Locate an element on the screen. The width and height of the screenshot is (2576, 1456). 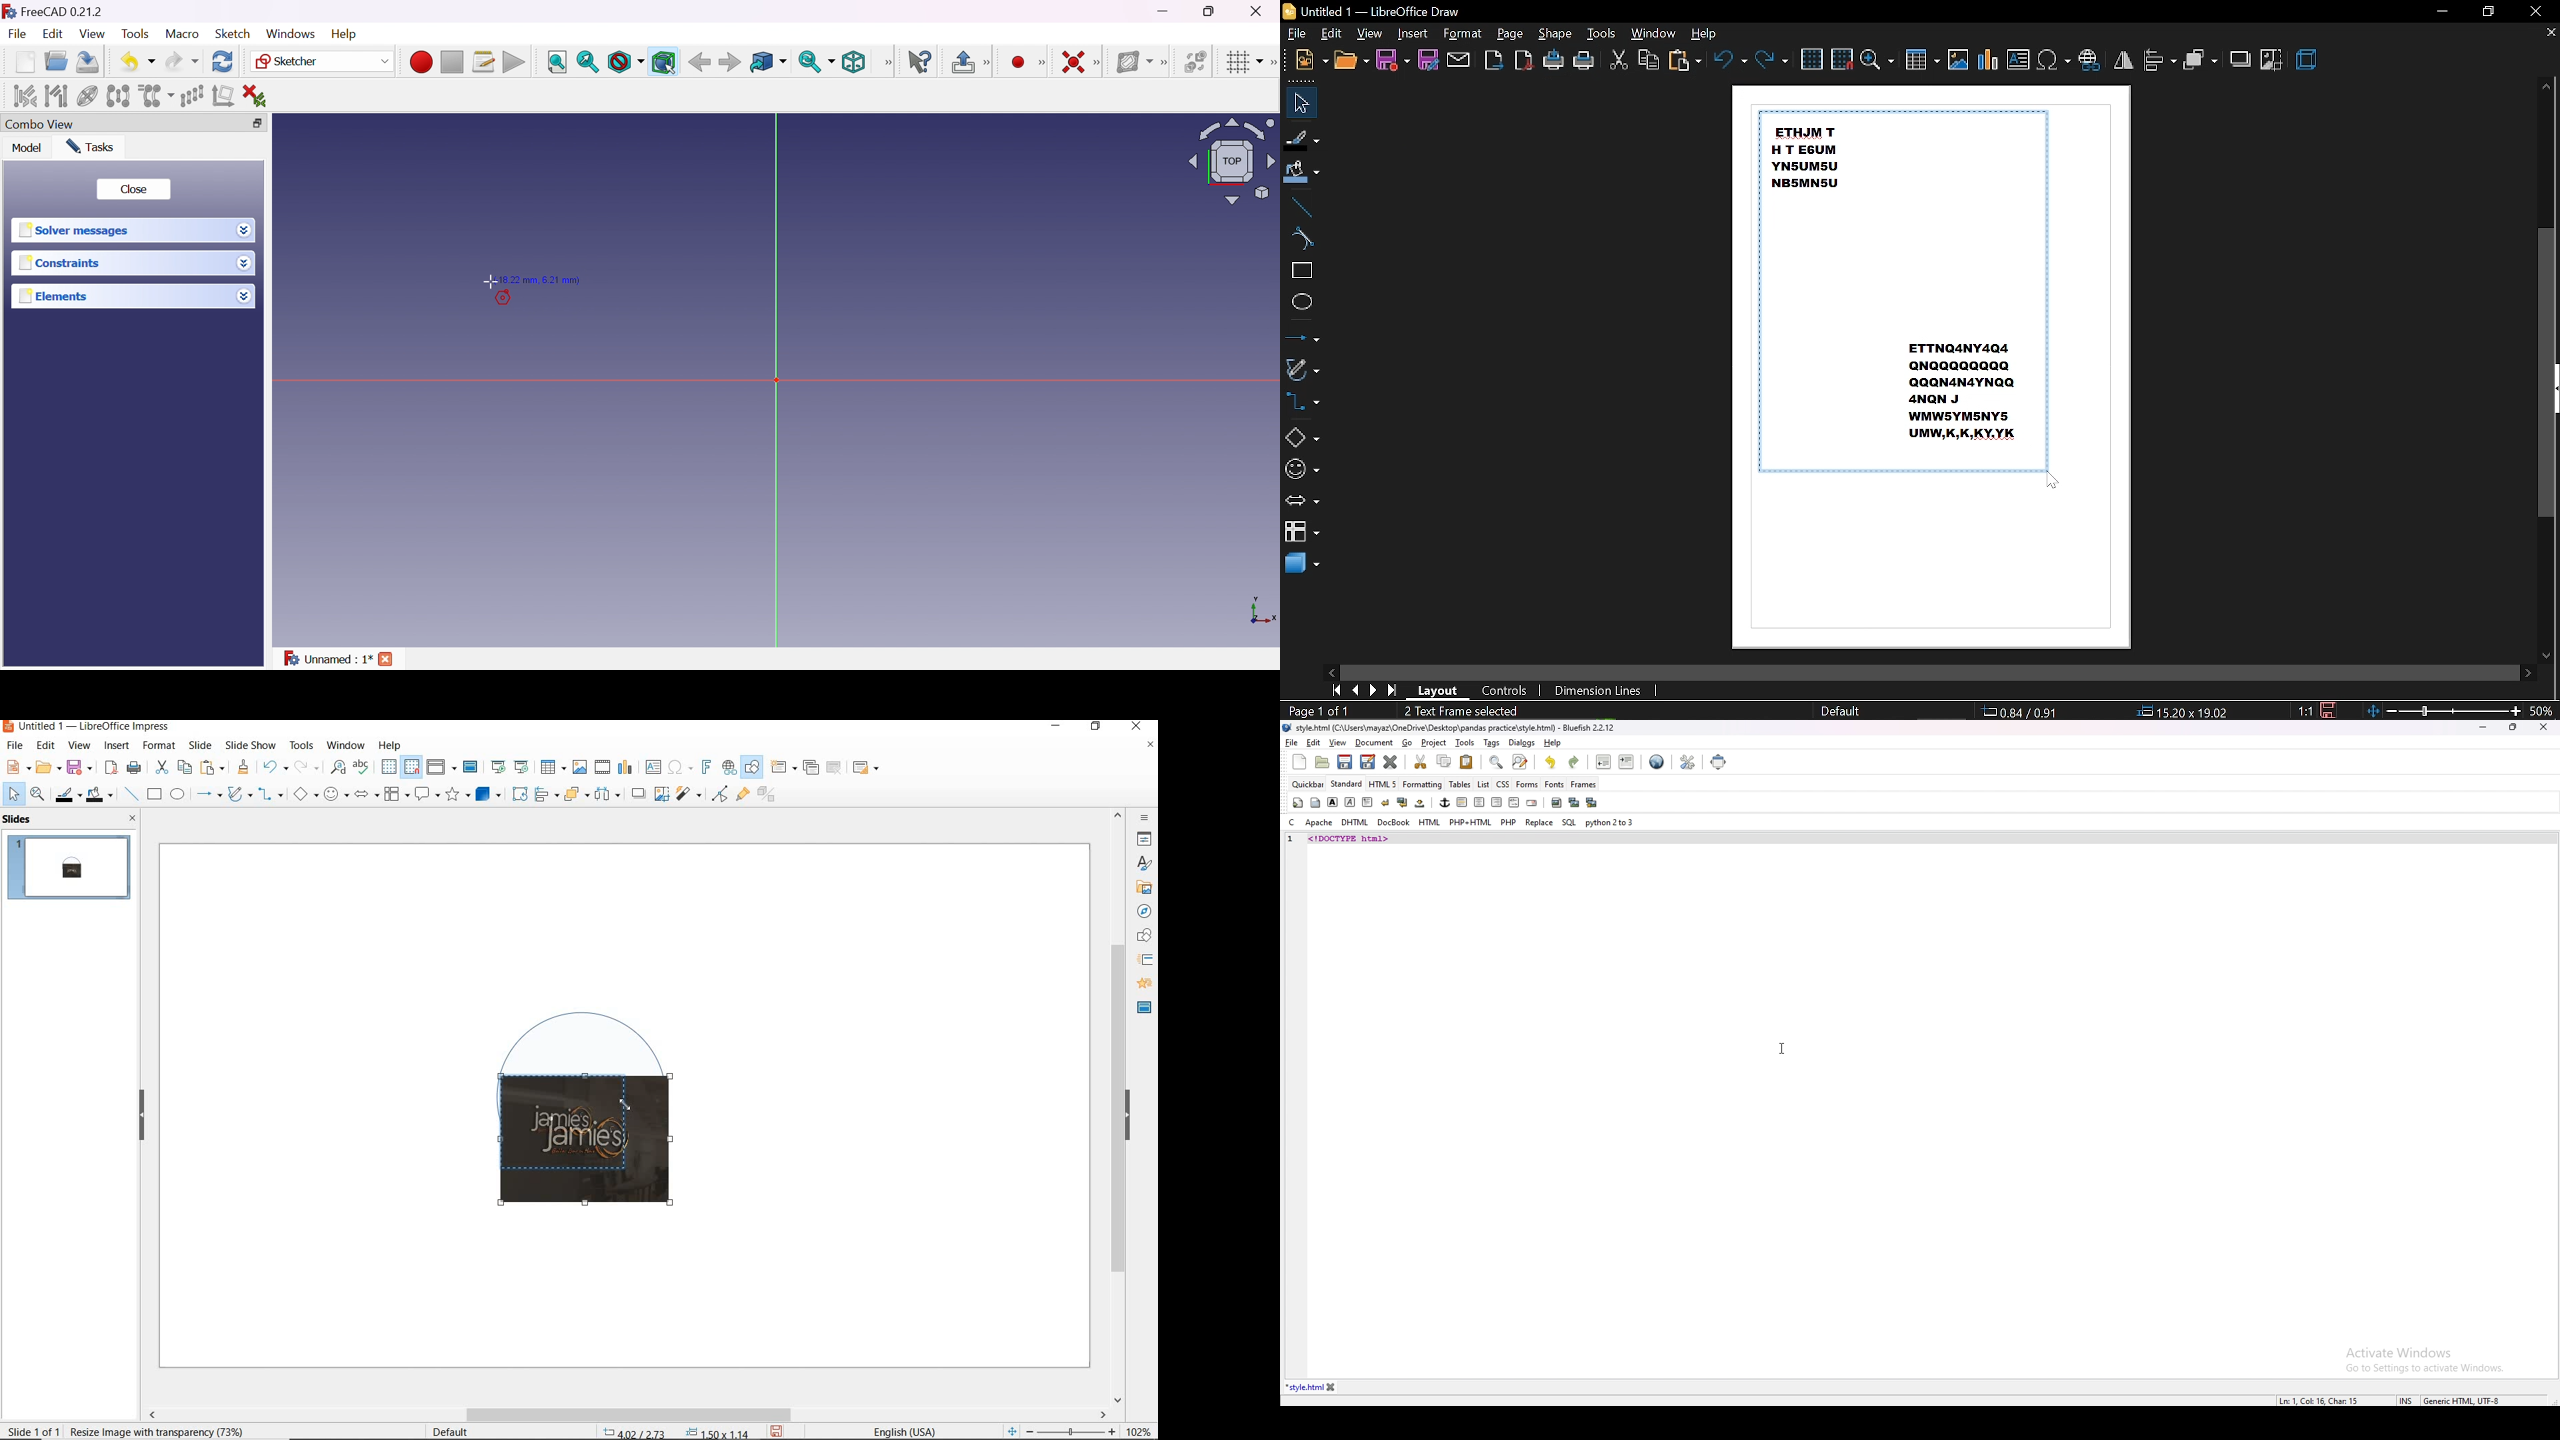
controls is located at coordinates (1509, 691).